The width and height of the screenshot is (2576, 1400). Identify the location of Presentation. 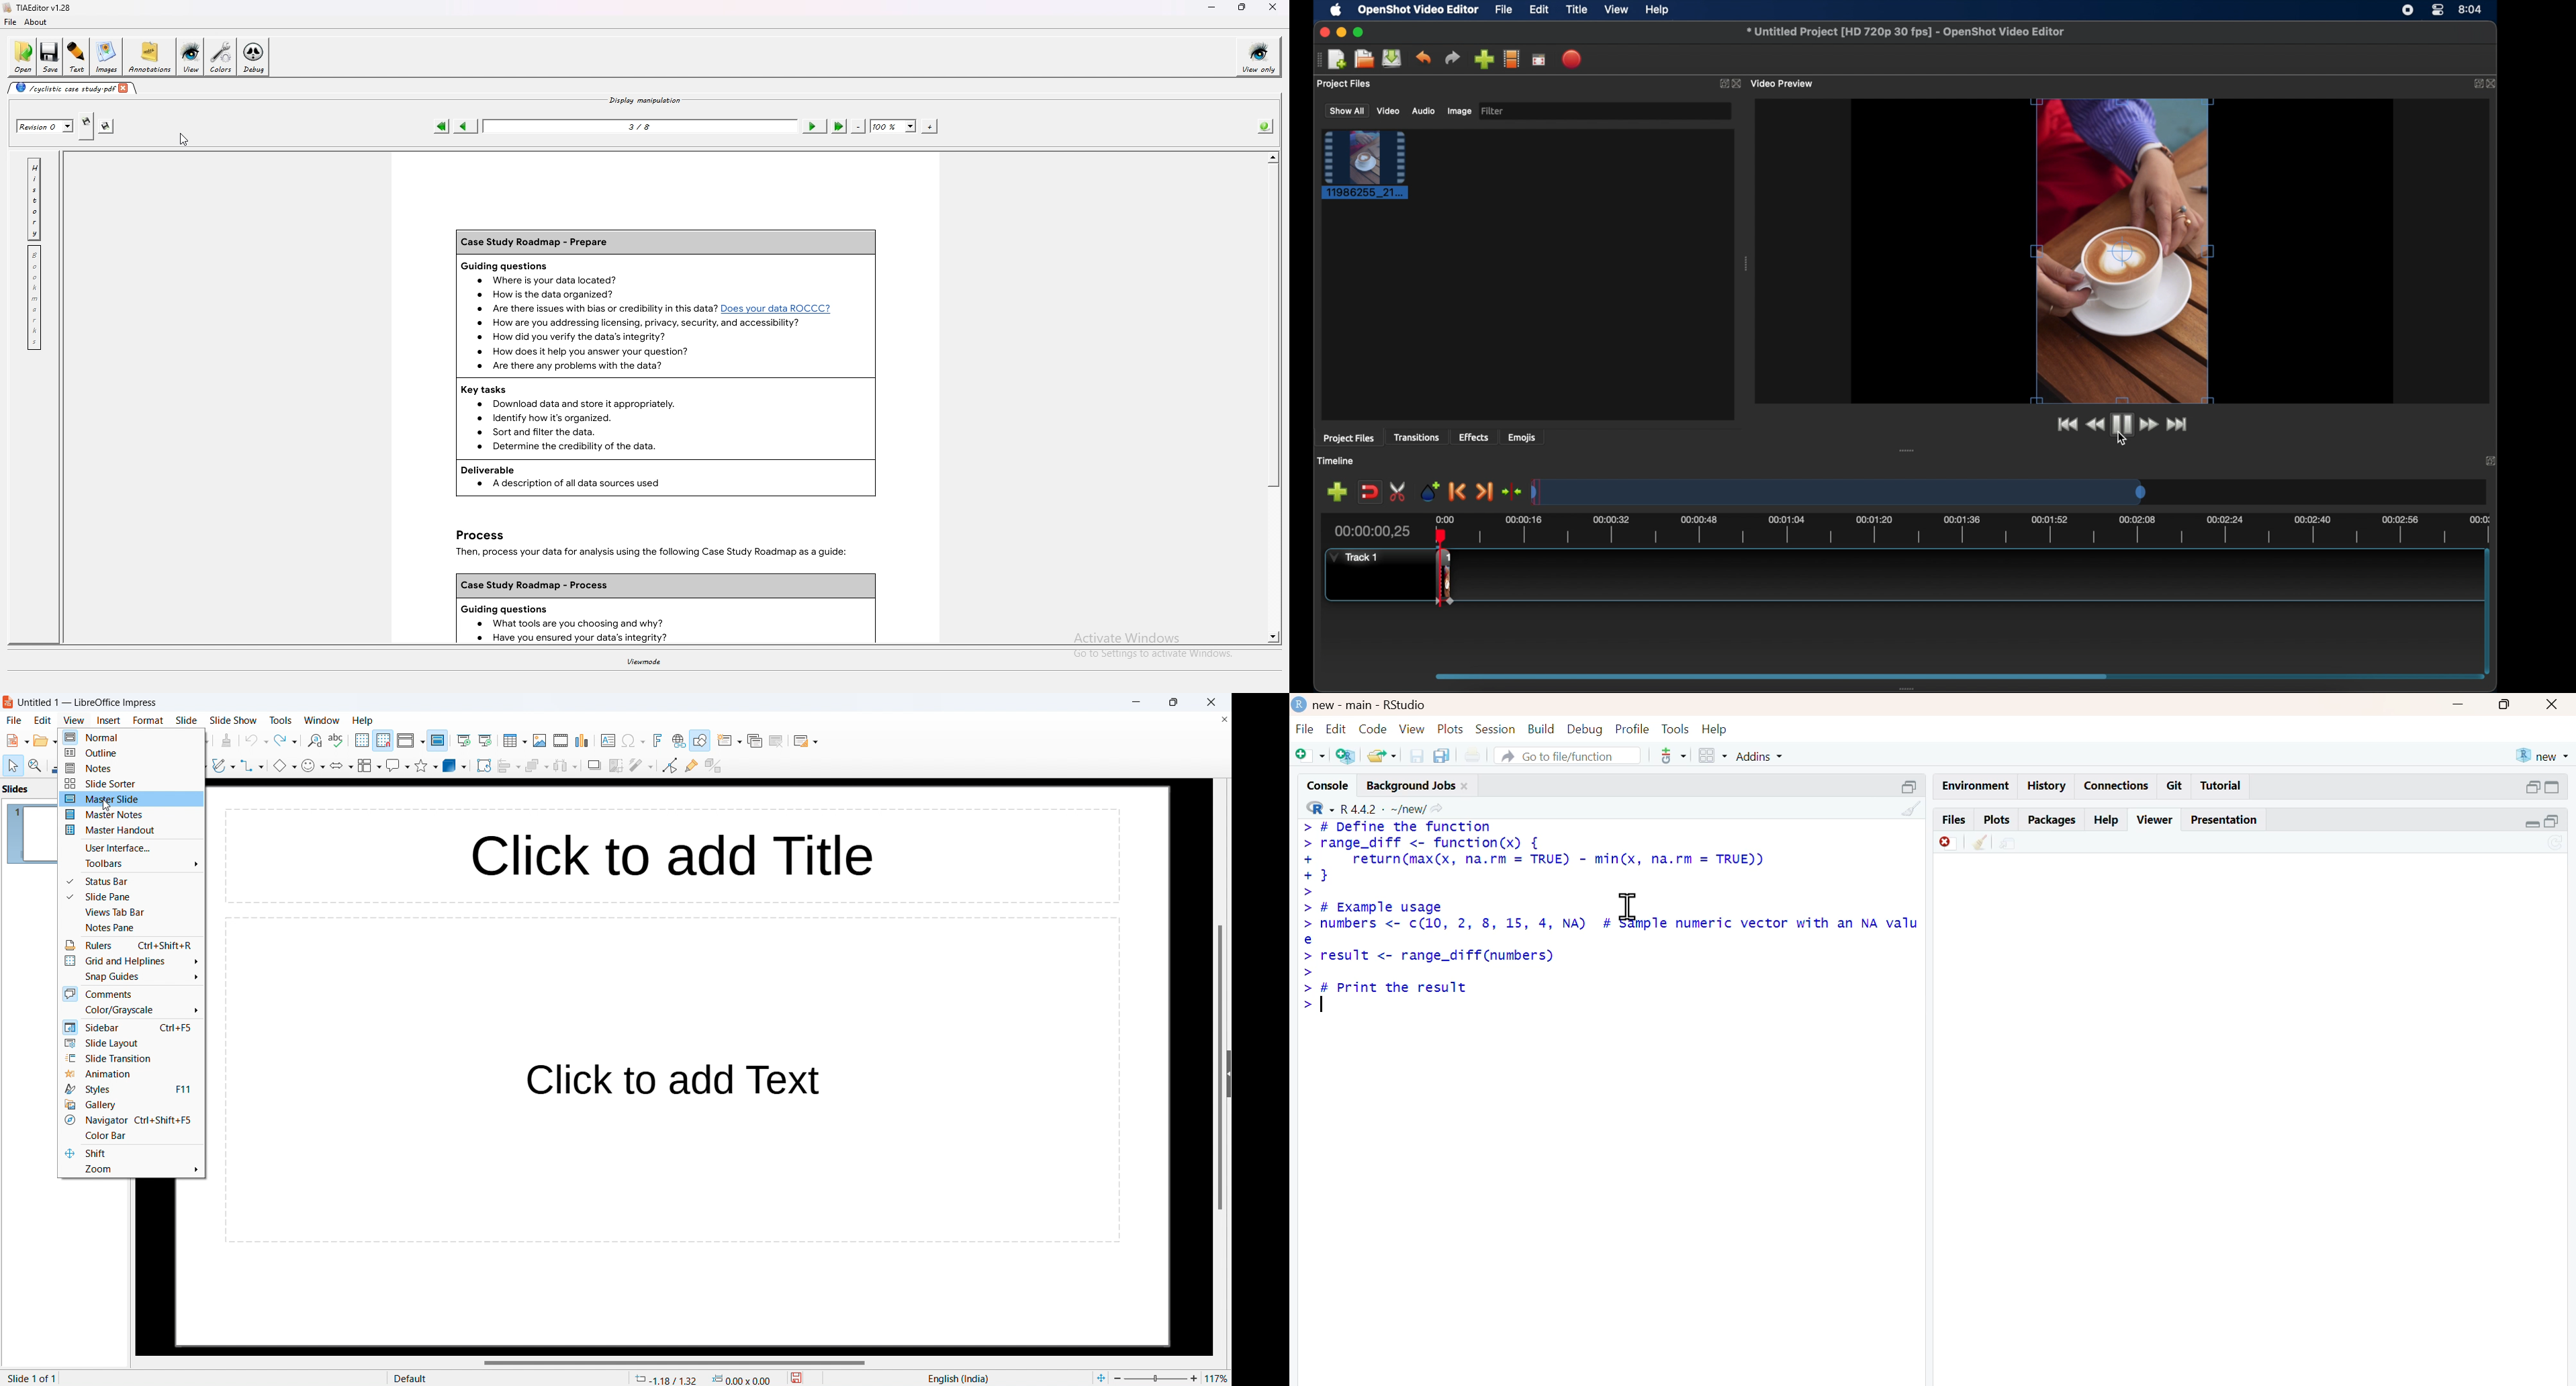
(2224, 820).